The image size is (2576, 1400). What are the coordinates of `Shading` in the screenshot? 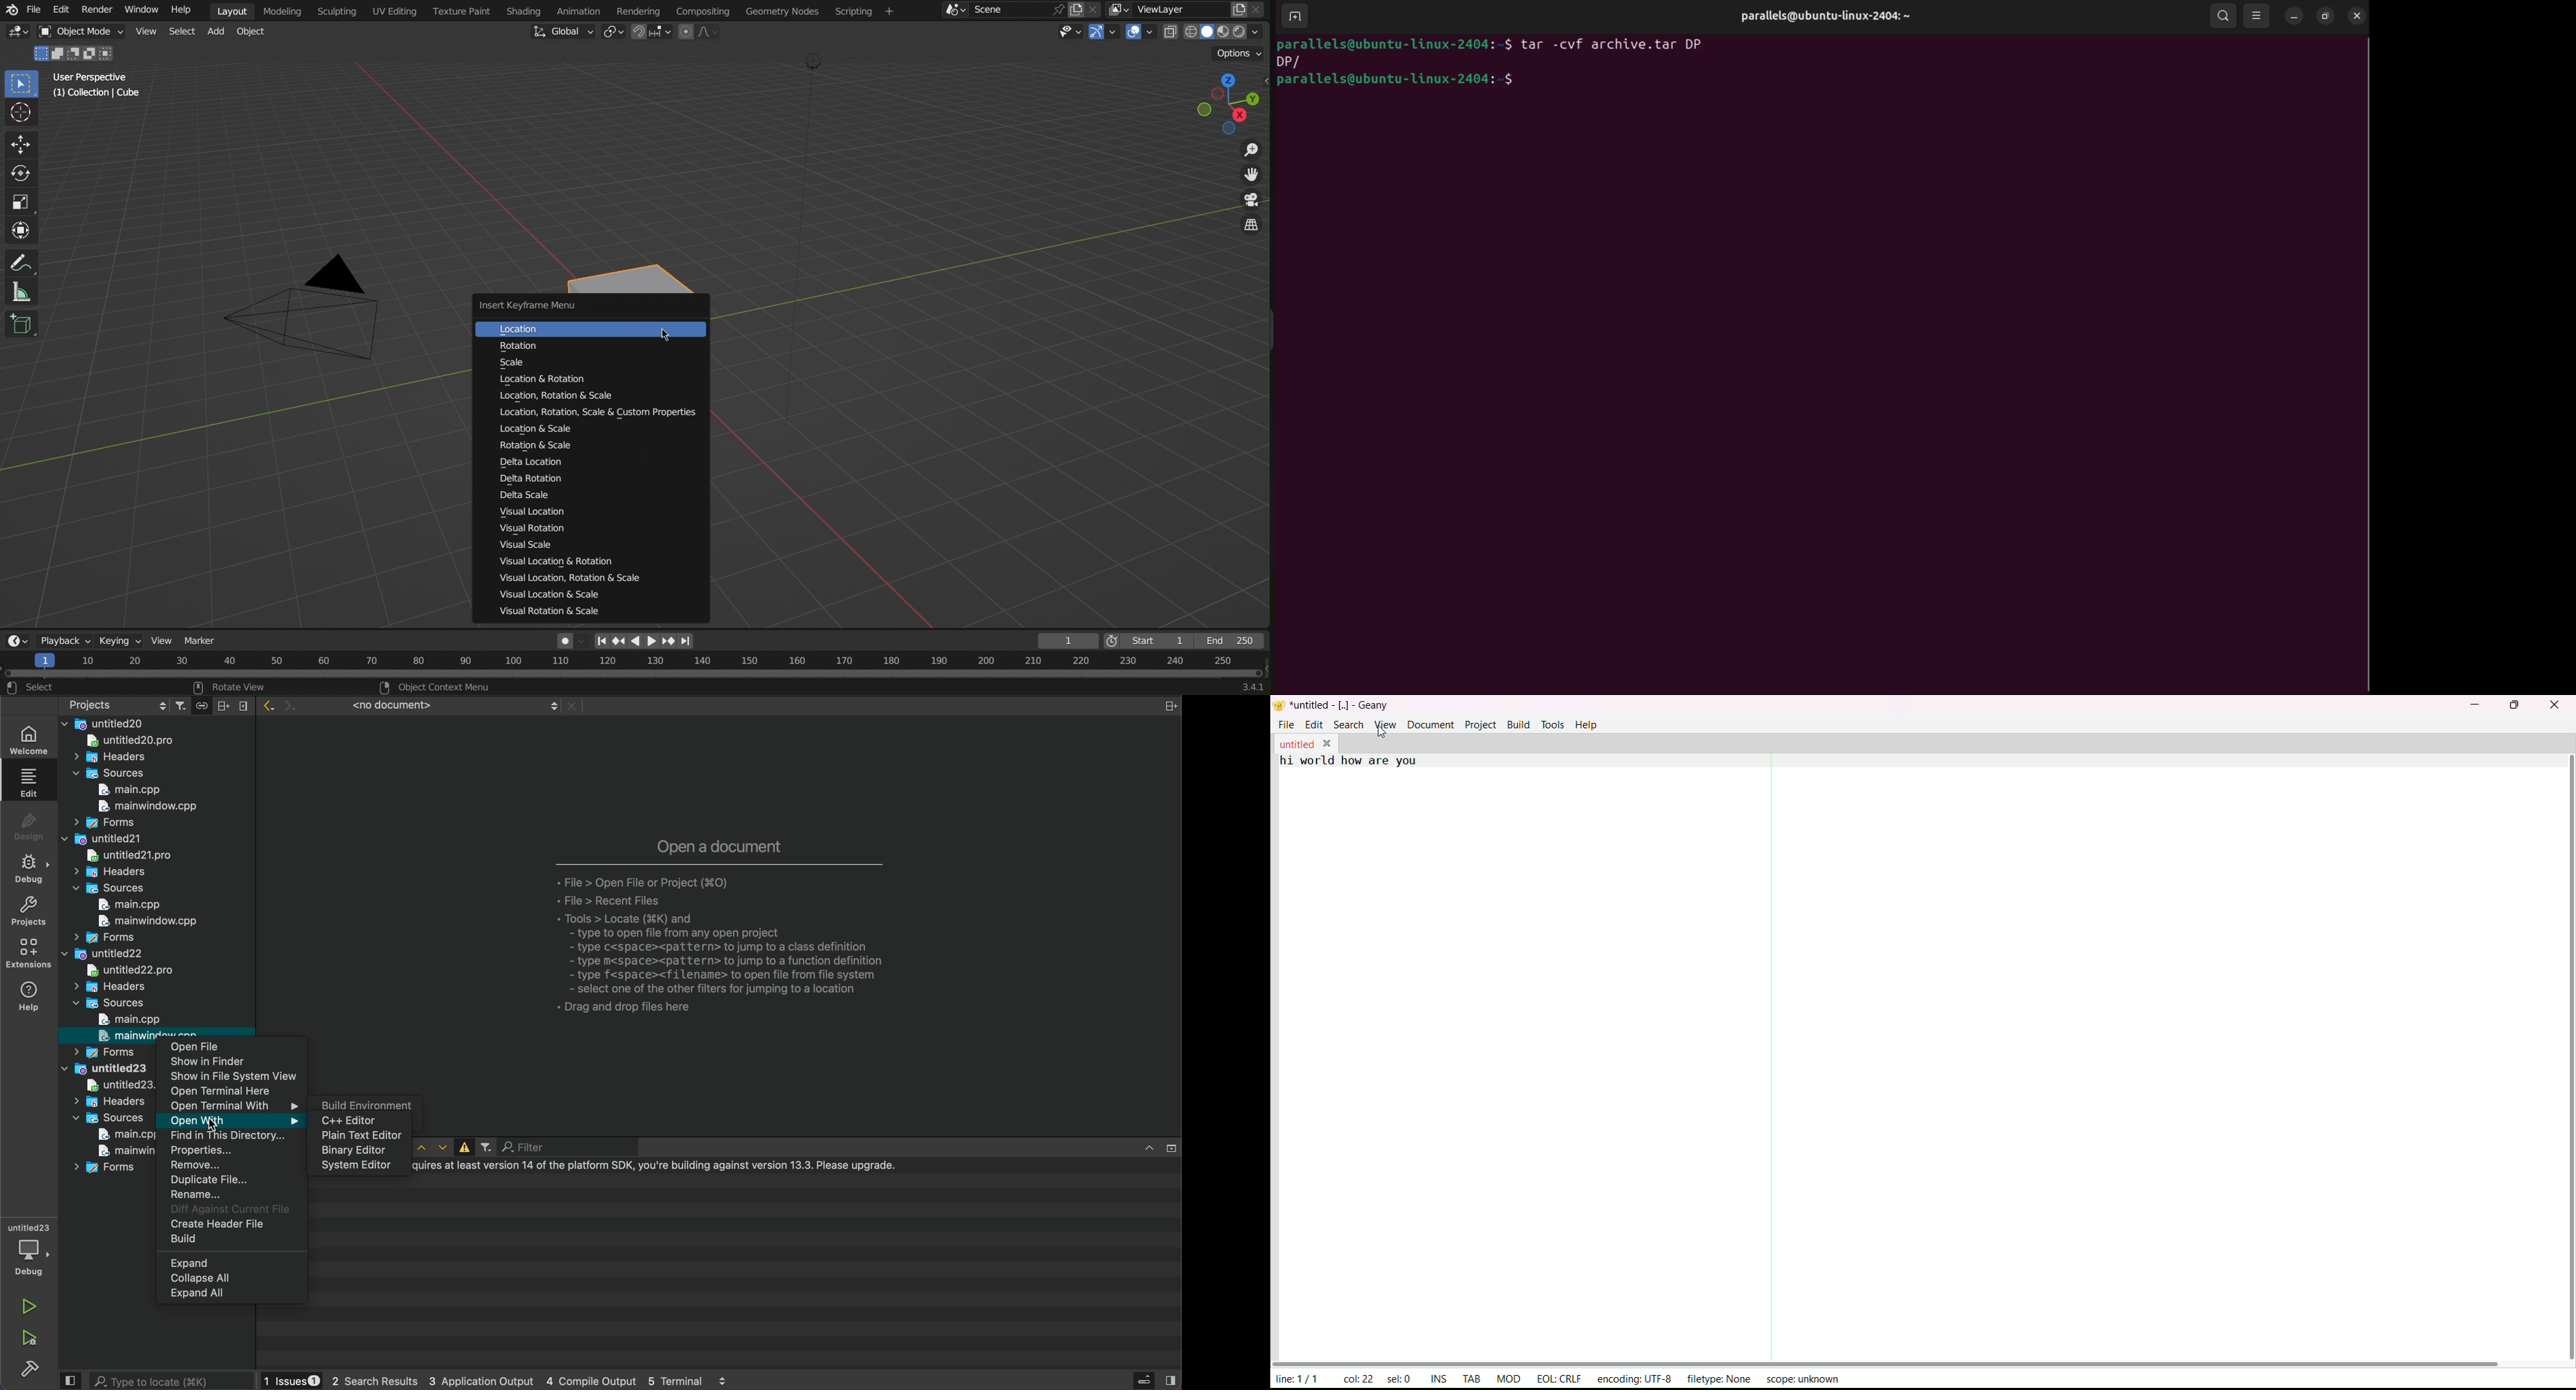 It's located at (525, 11).